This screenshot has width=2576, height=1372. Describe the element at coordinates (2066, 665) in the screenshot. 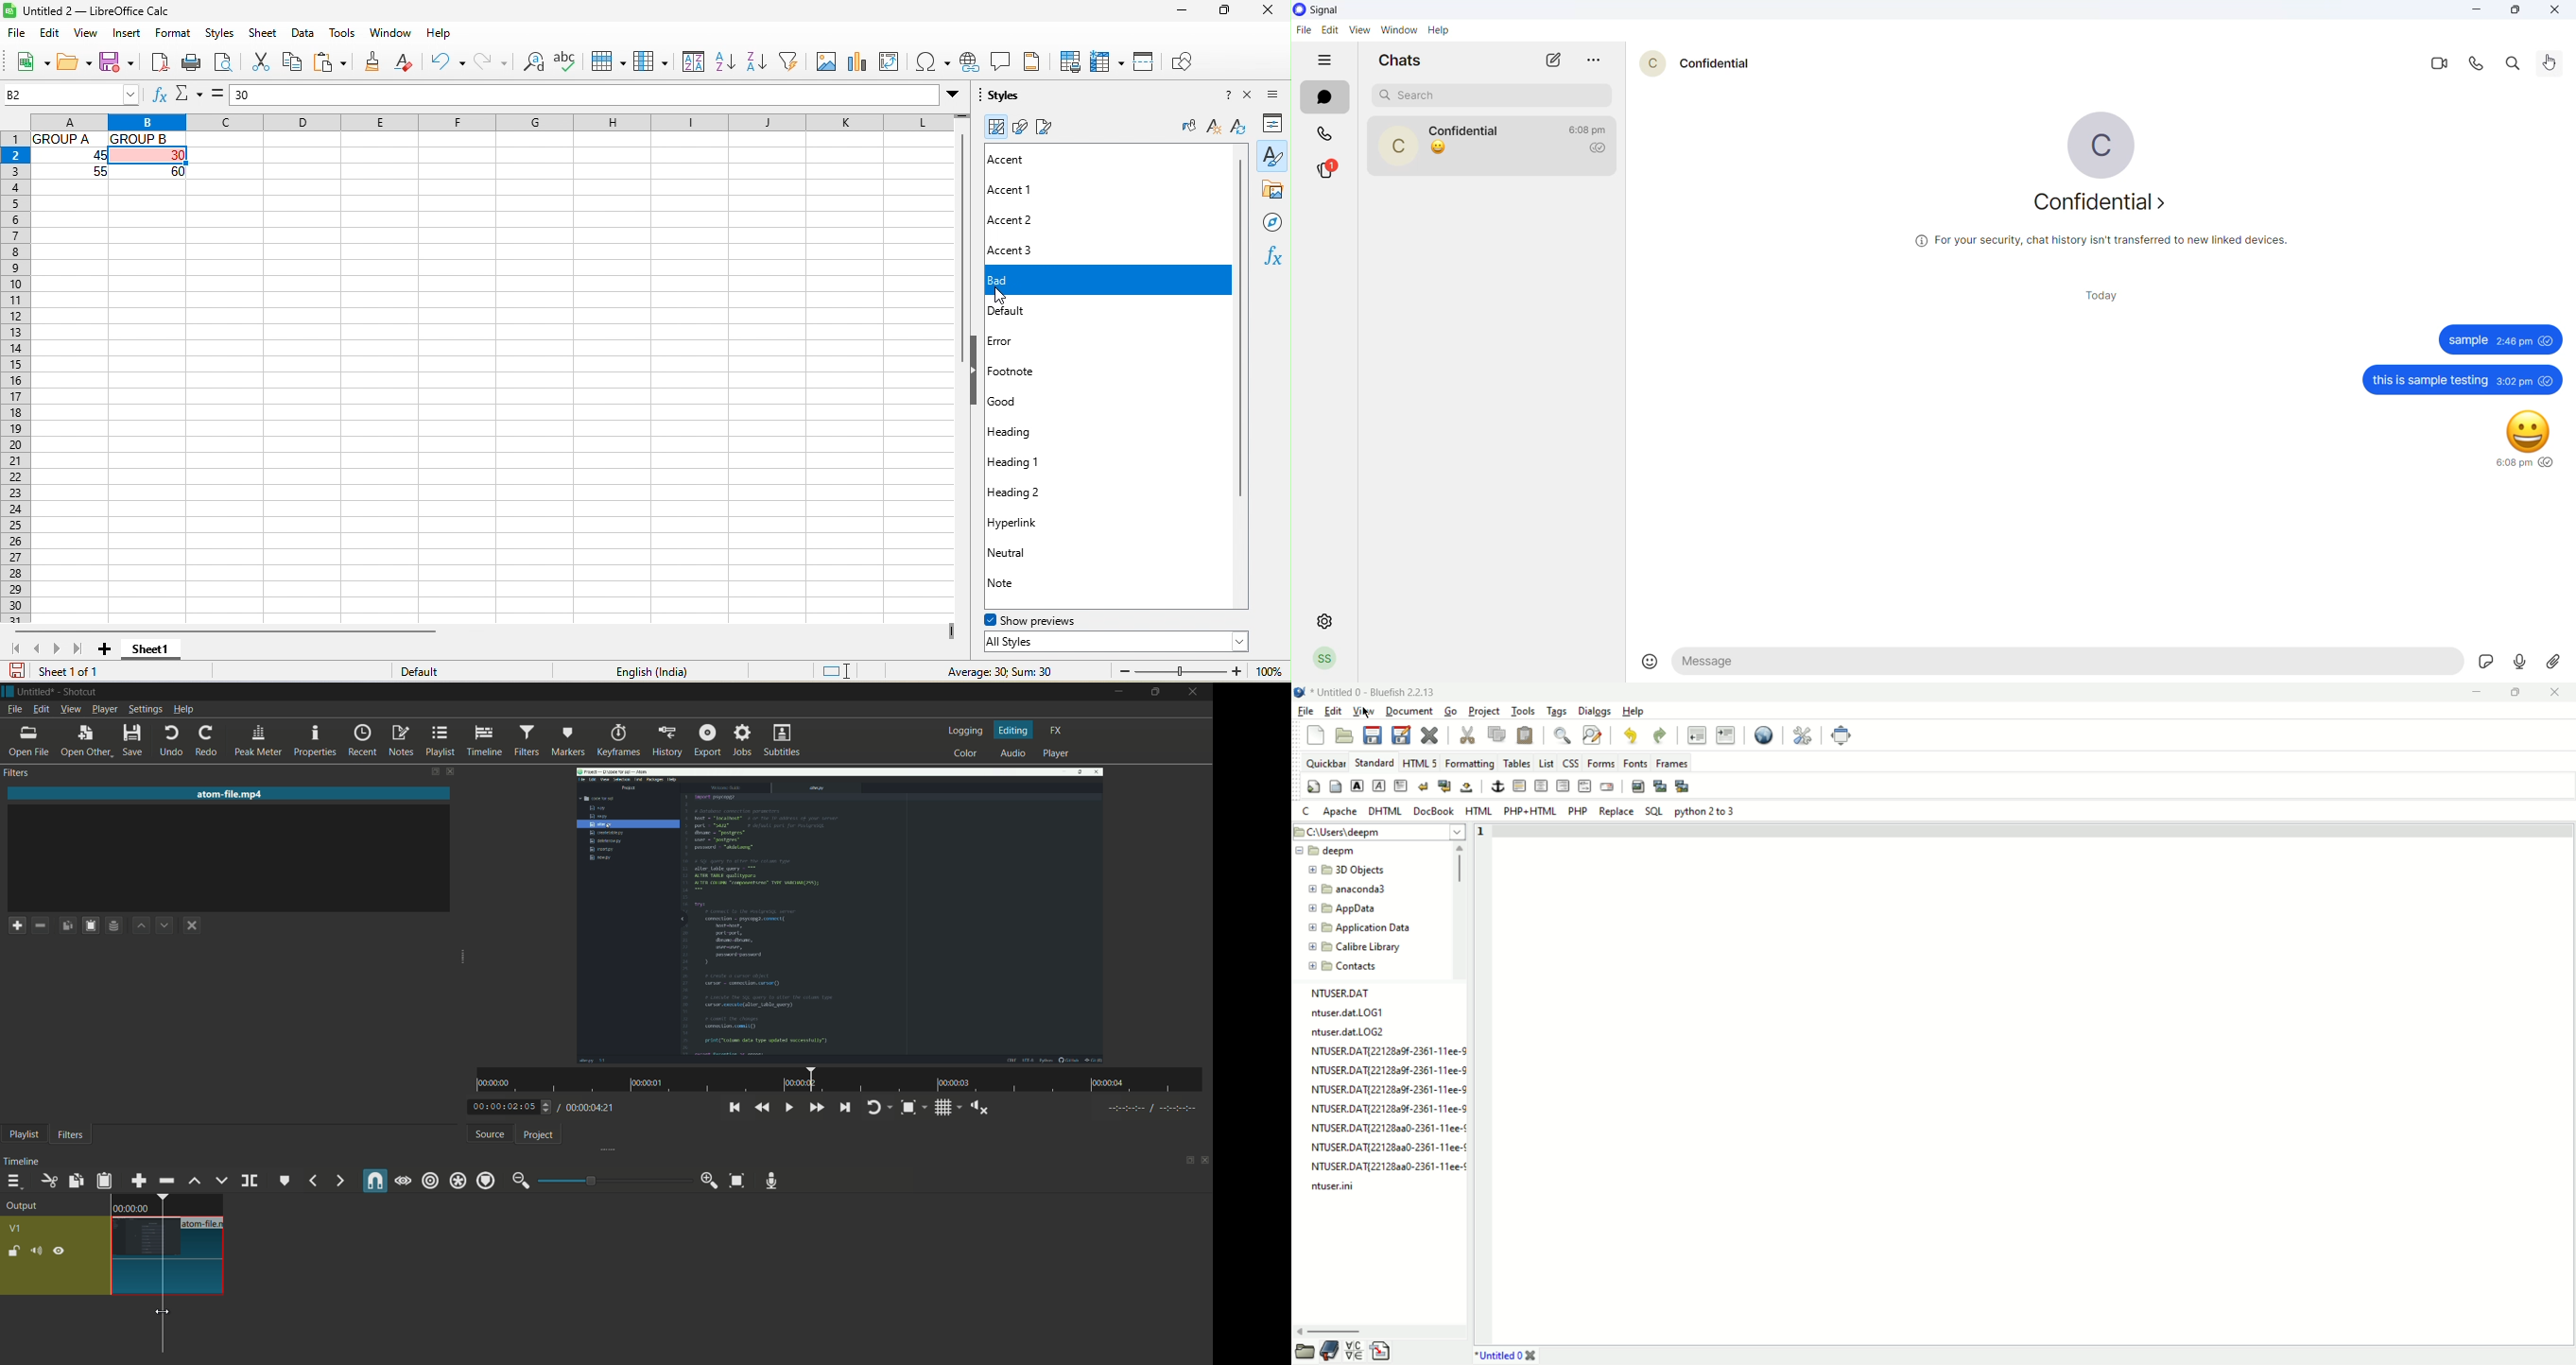

I see `message text area` at that location.